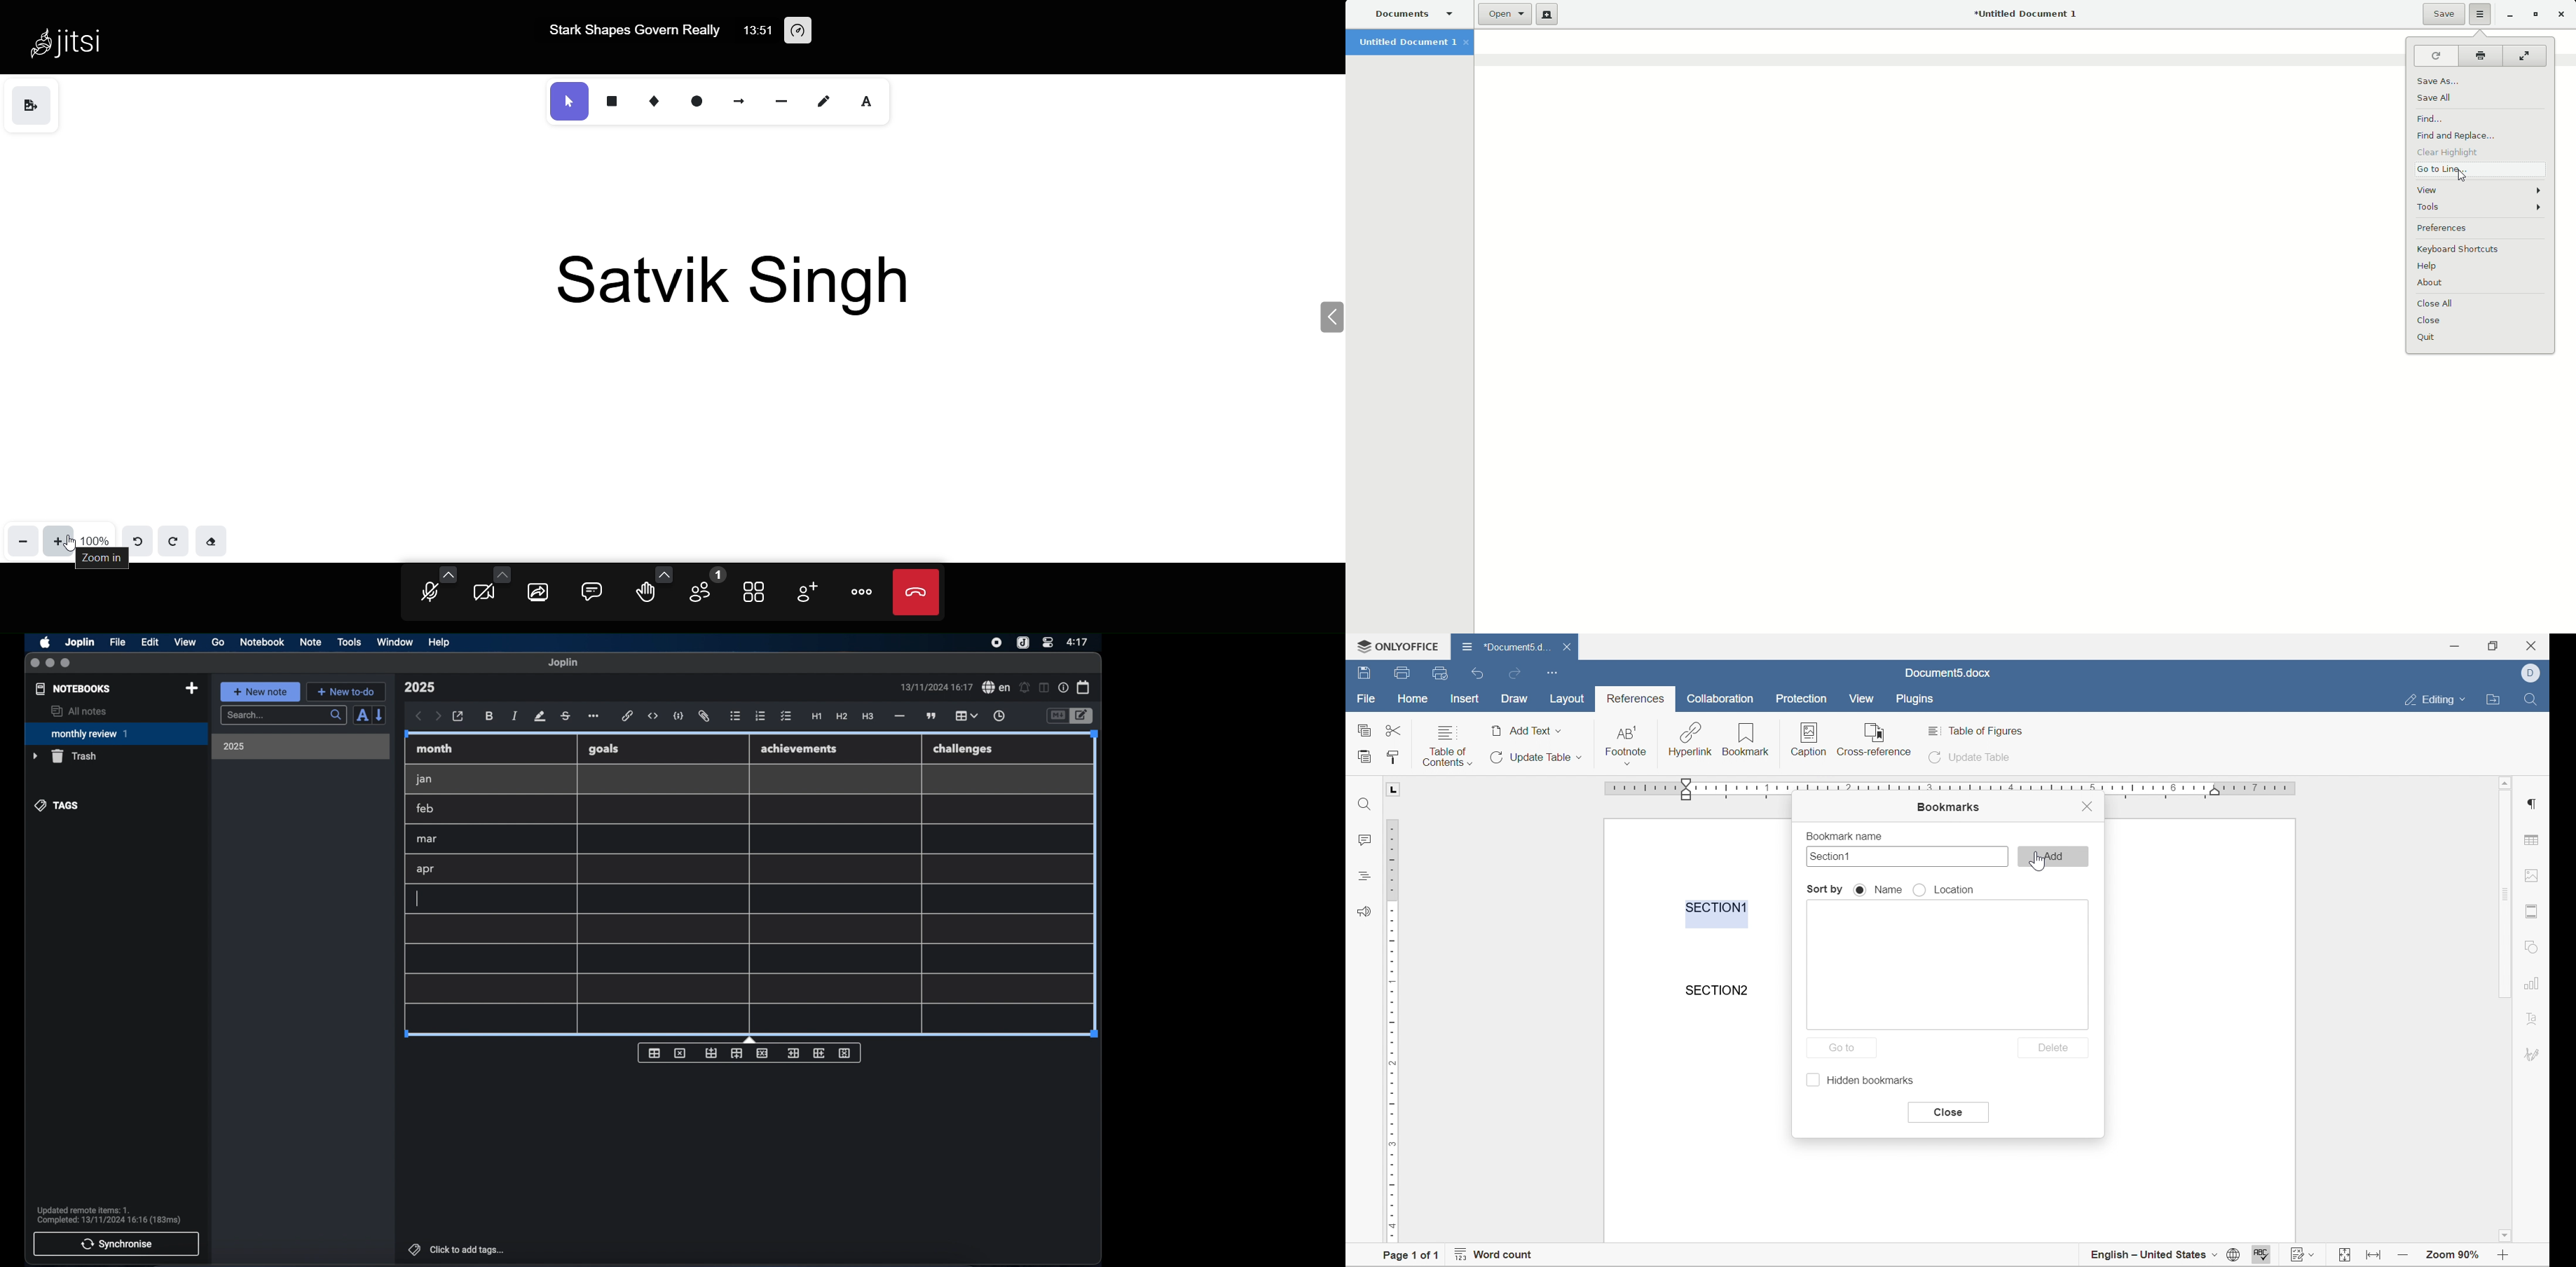 This screenshot has height=1288, width=2576. I want to click on feedback and support, so click(1365, 910).